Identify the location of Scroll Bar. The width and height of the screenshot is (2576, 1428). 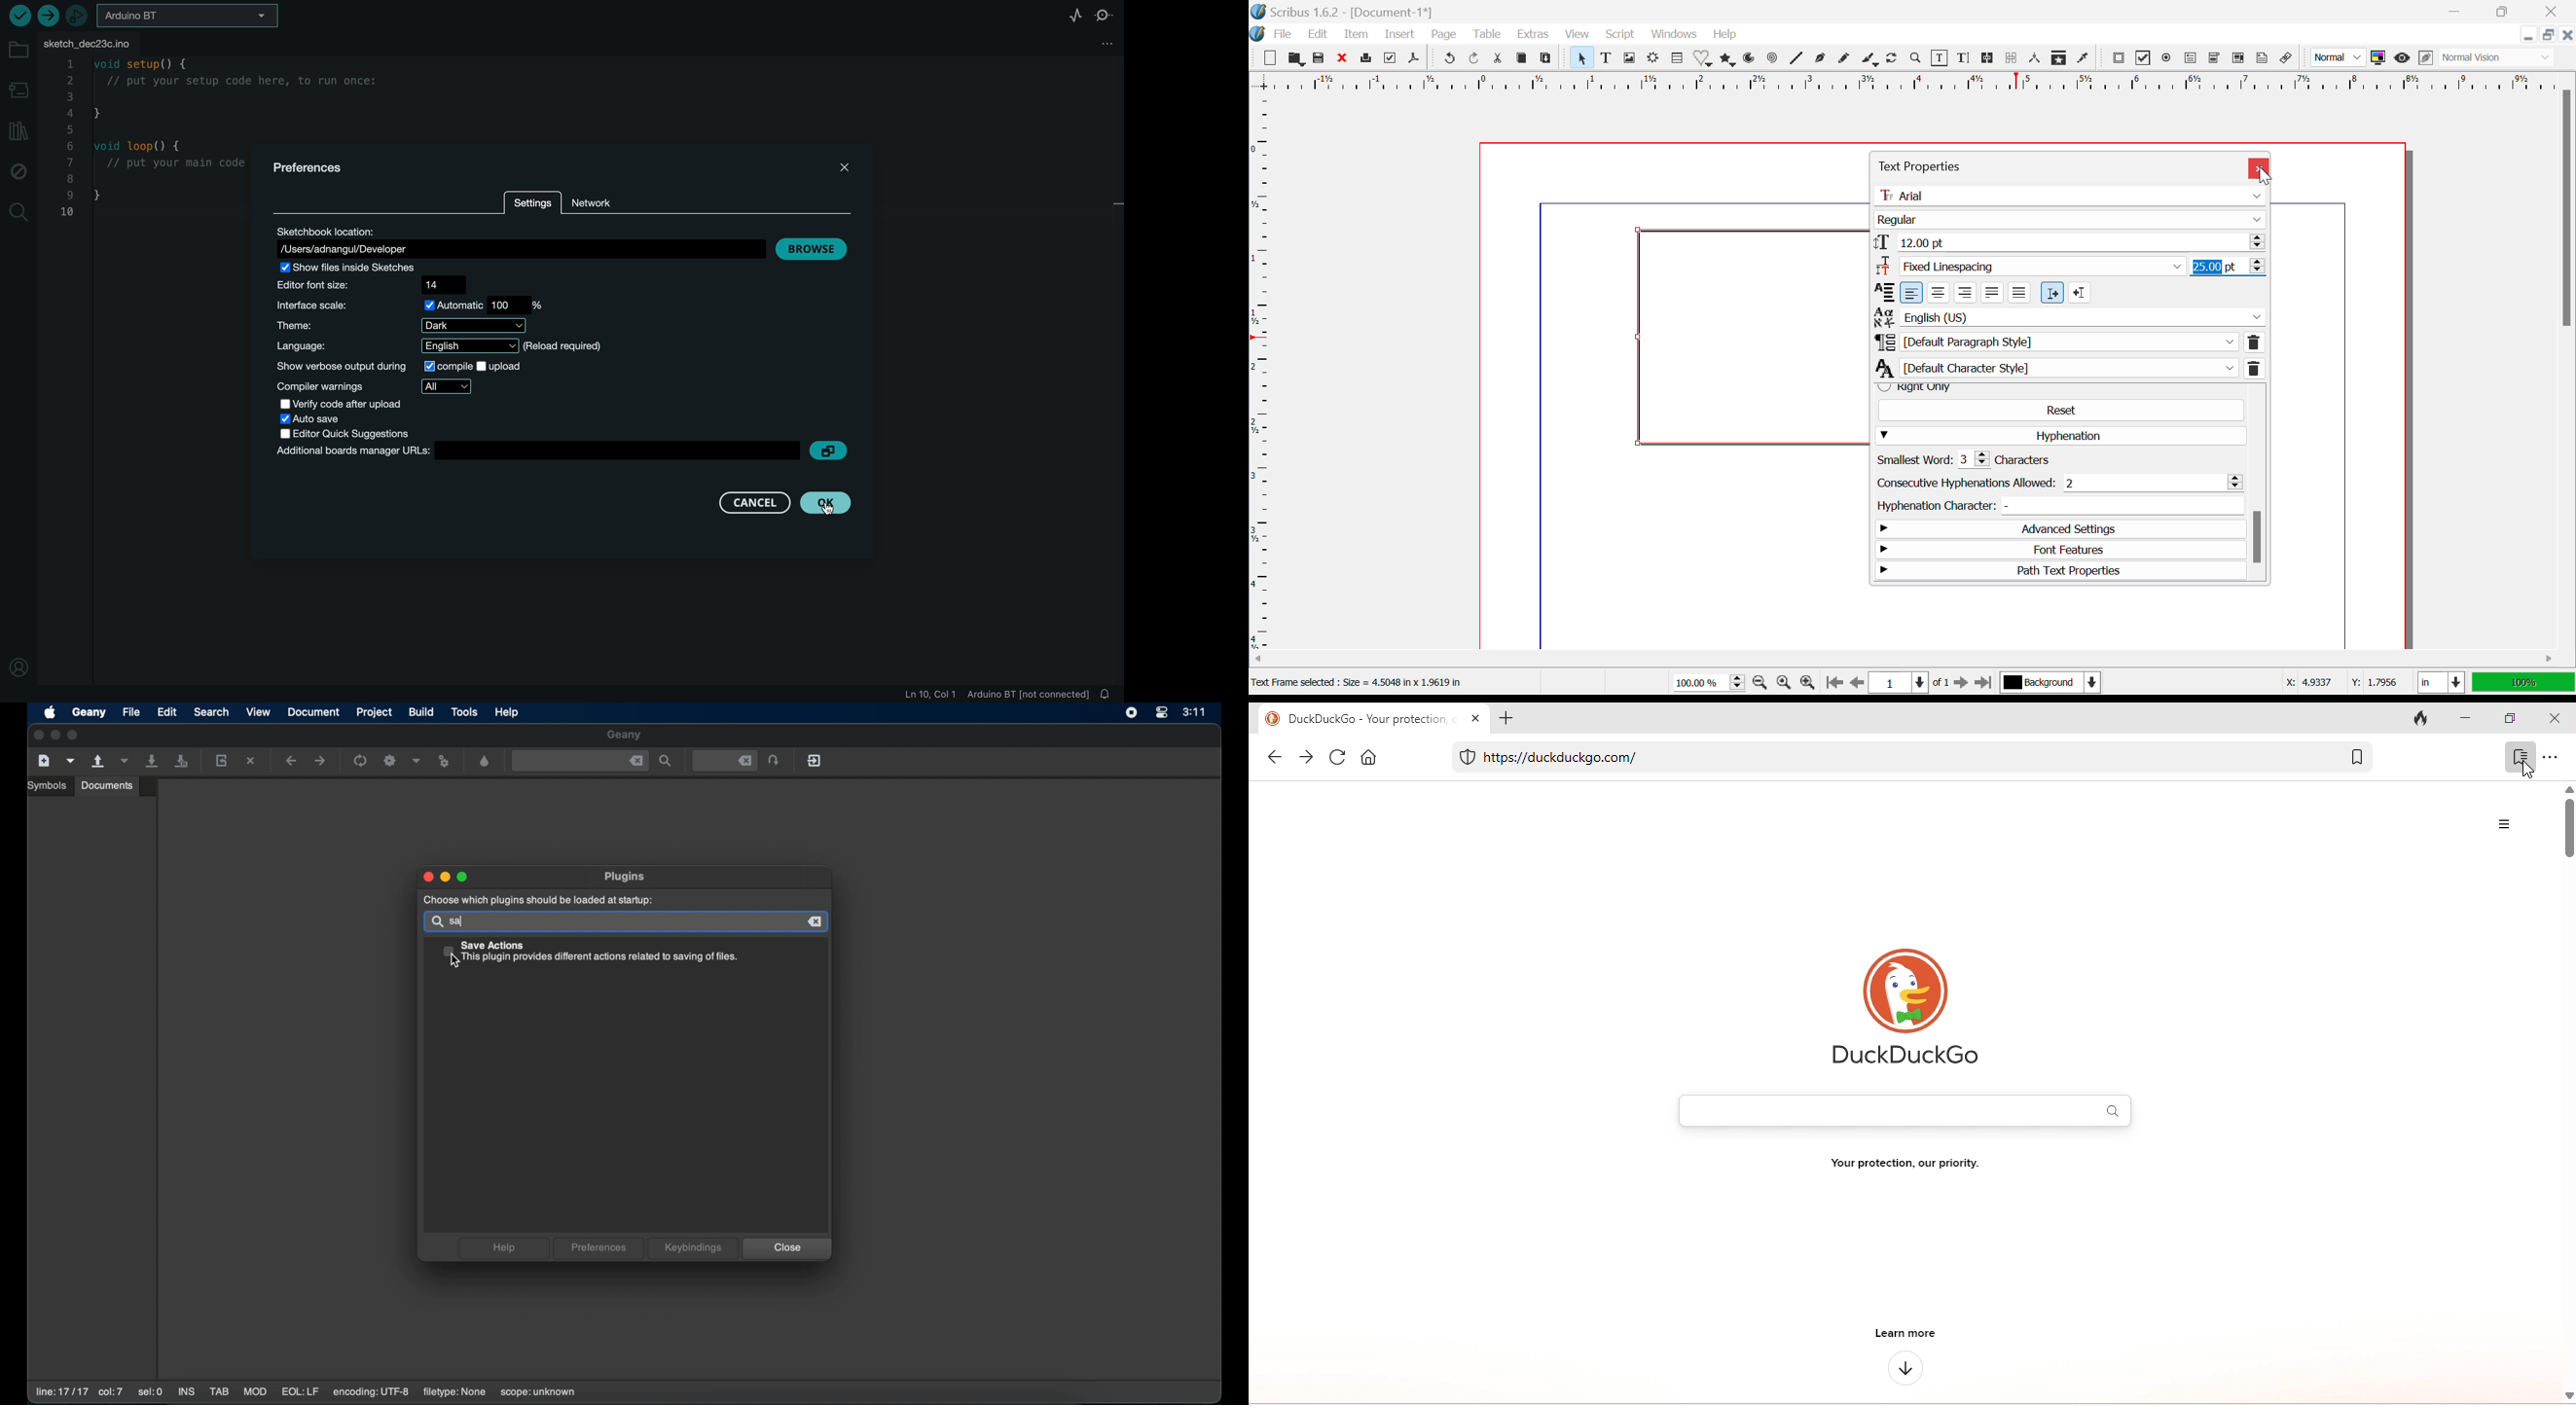
(2257, 485).